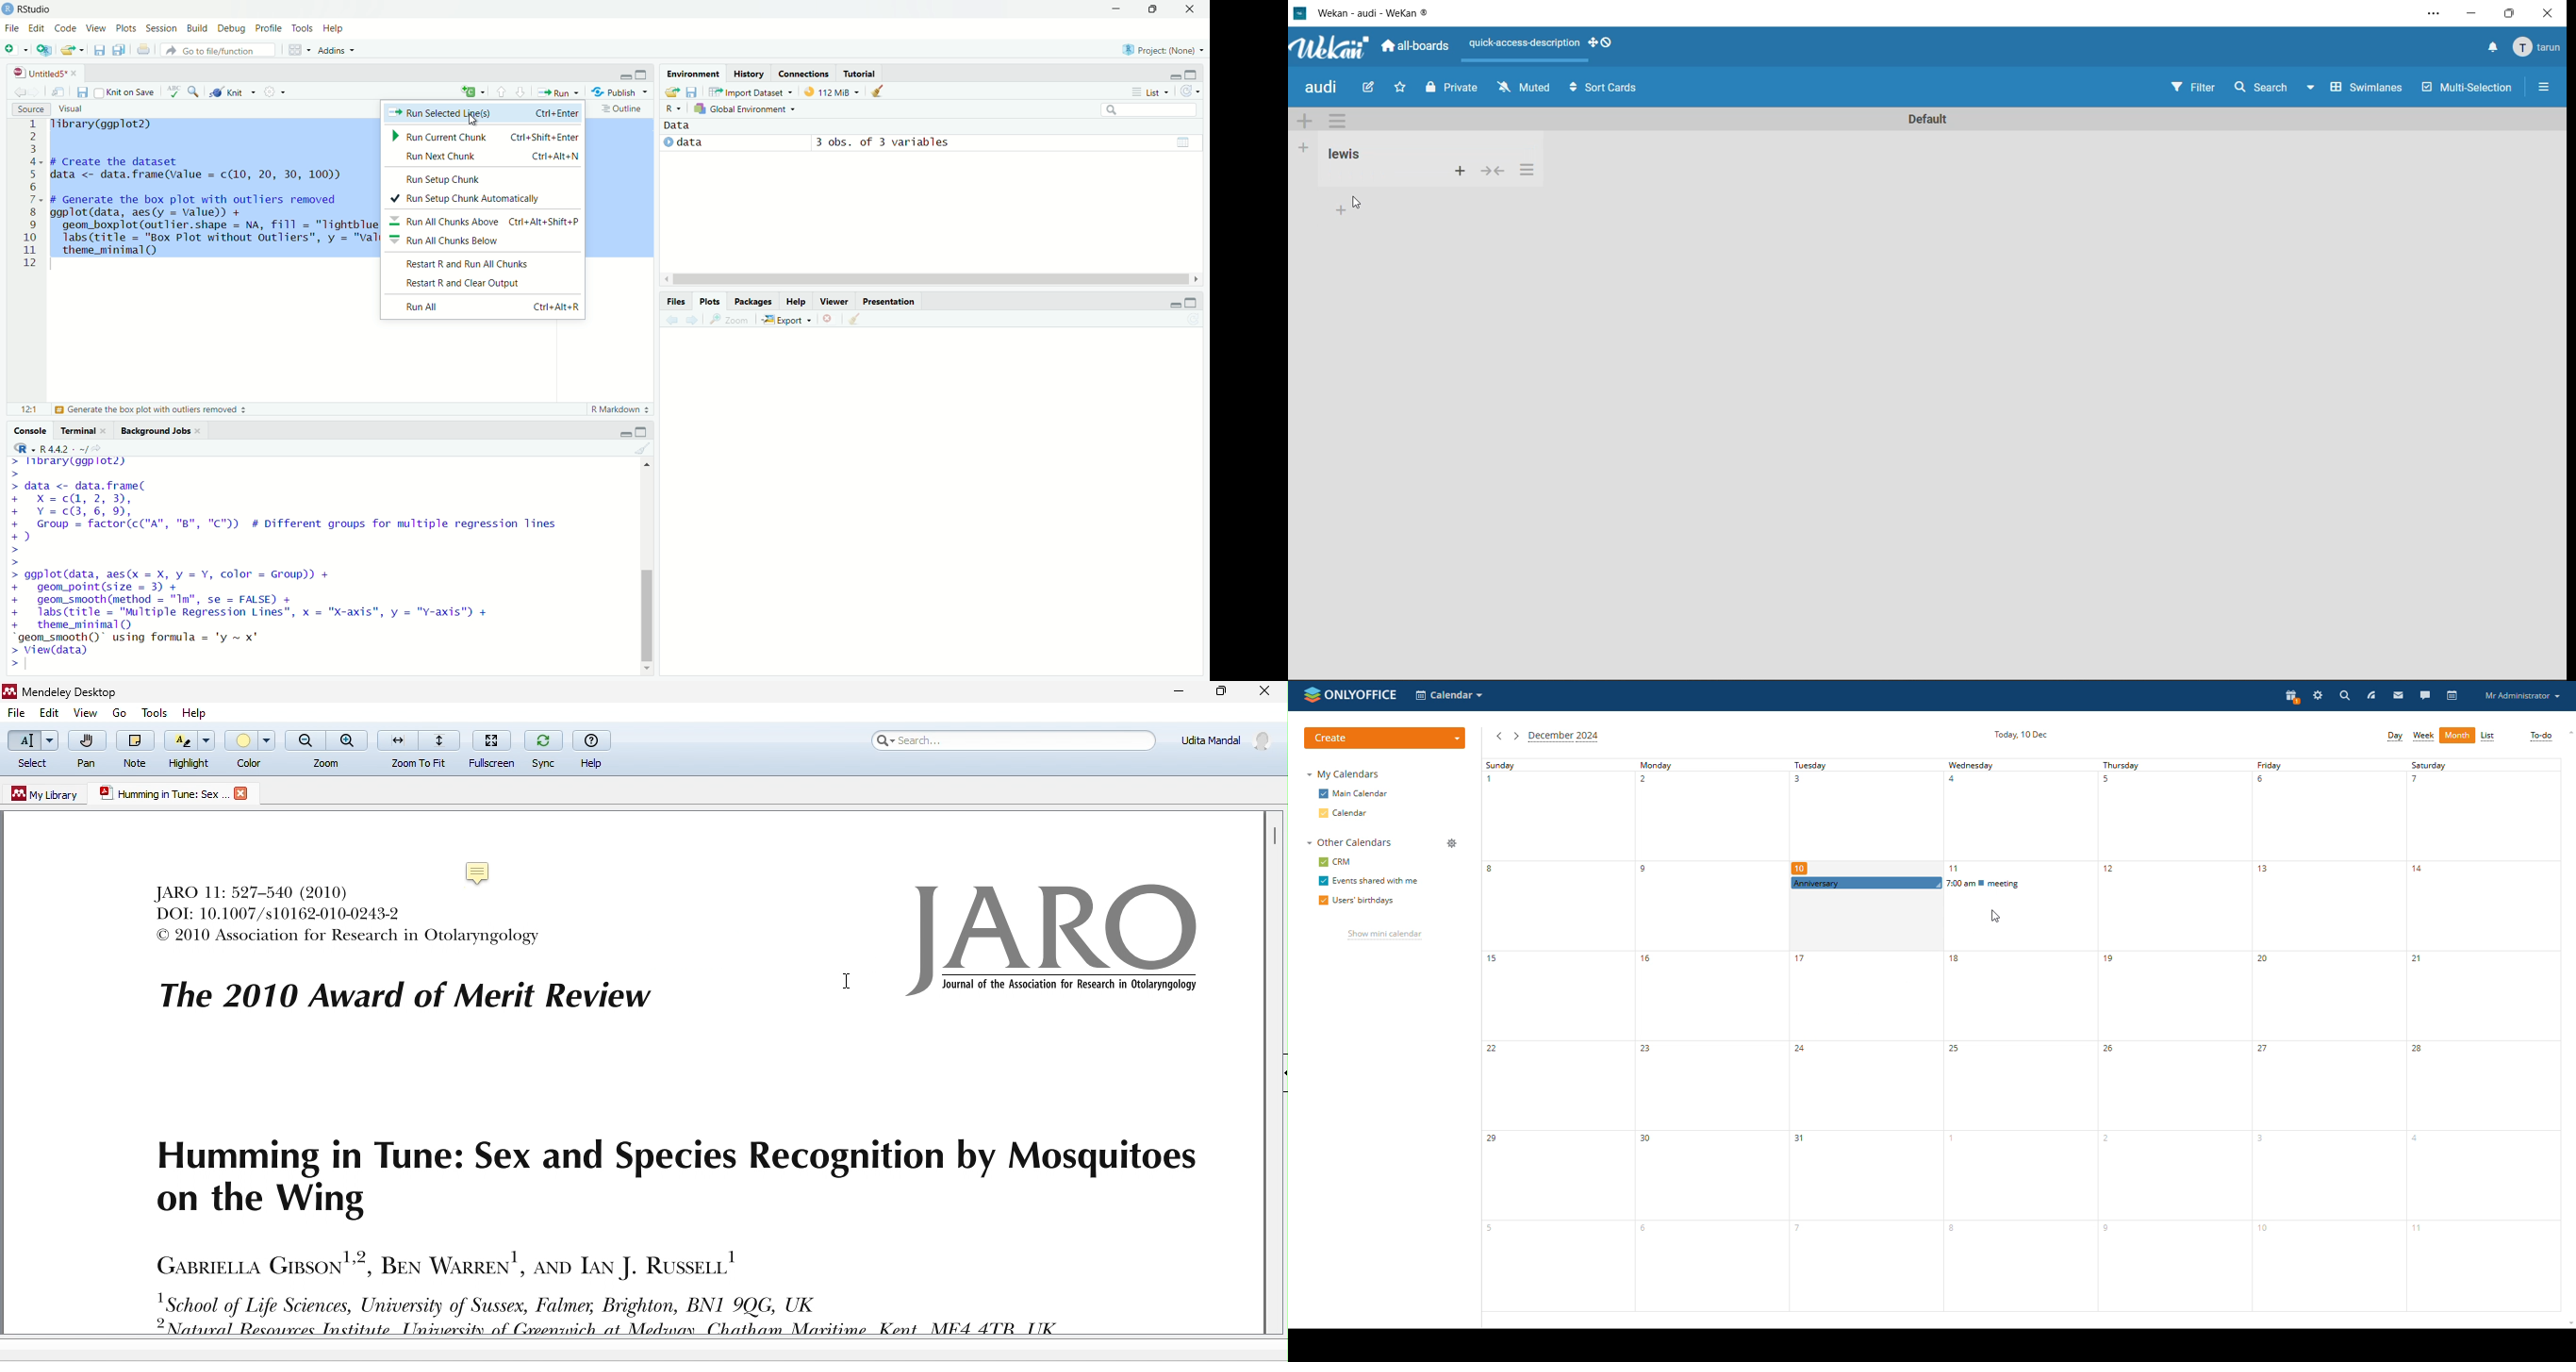  What do you see at coordinates (490, 221) in the screenshot?
I see `~ Run All Chunks Above  Ctrl+Alt+Shift+P |` at bounding box center [490, 221].